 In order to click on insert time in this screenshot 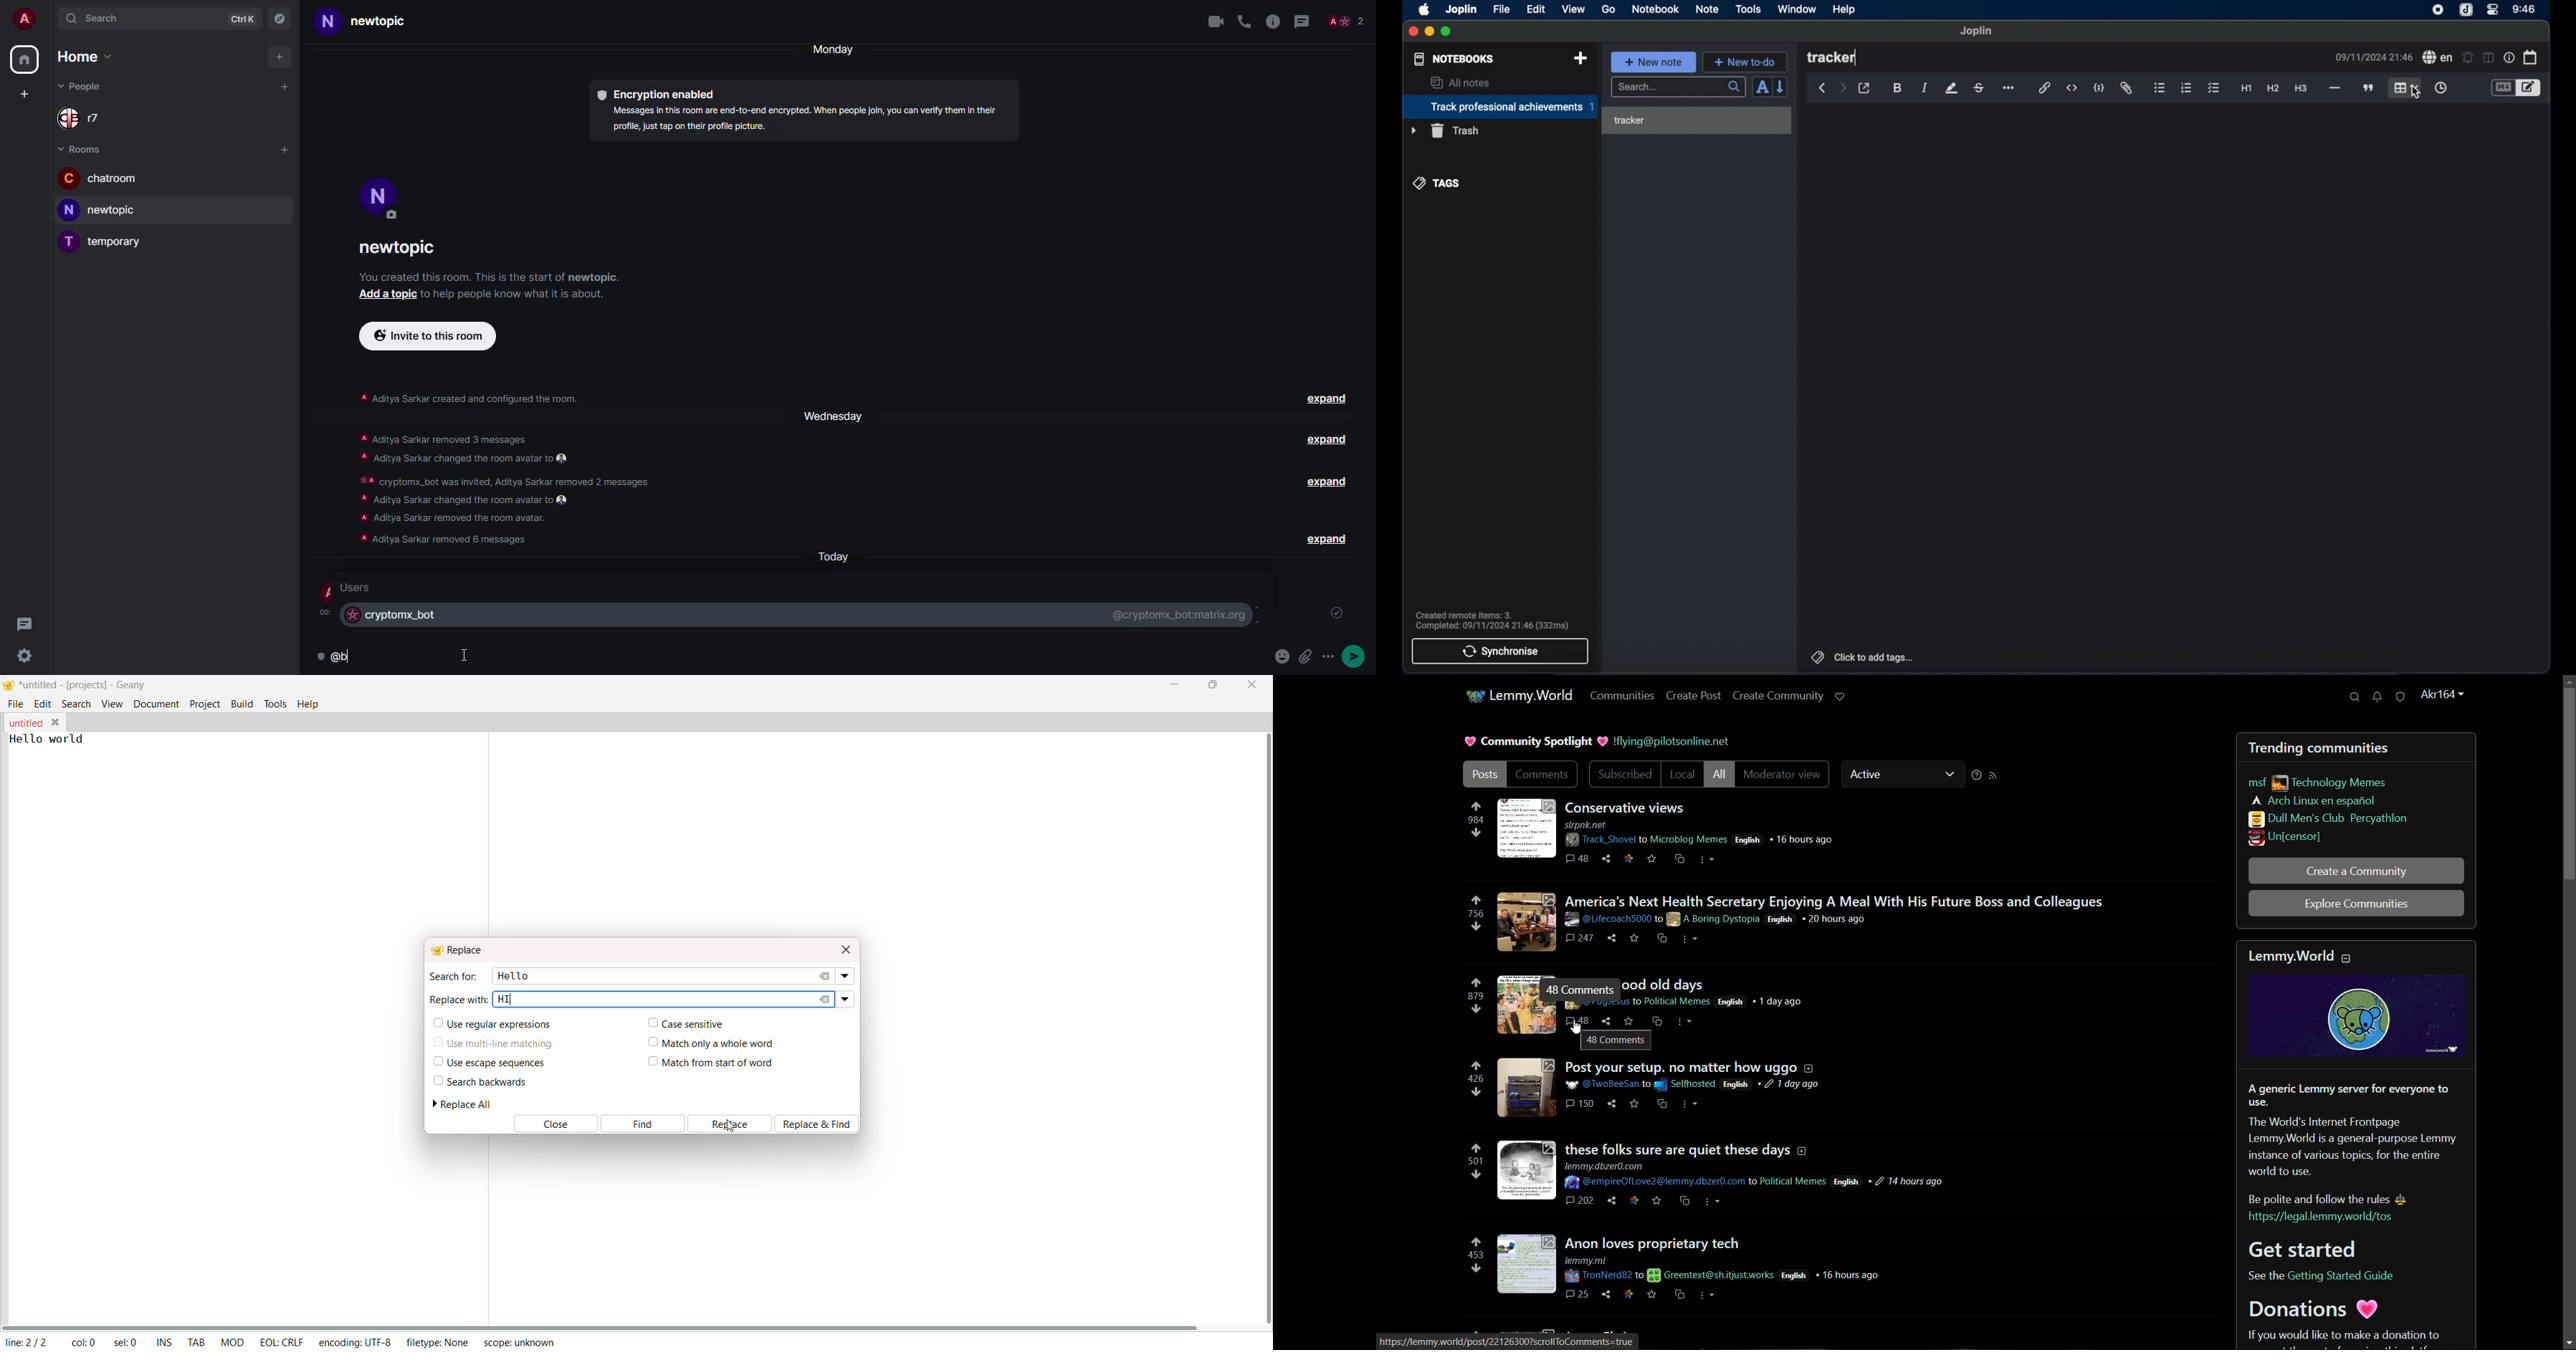, I will do `click(2441, 88)`.